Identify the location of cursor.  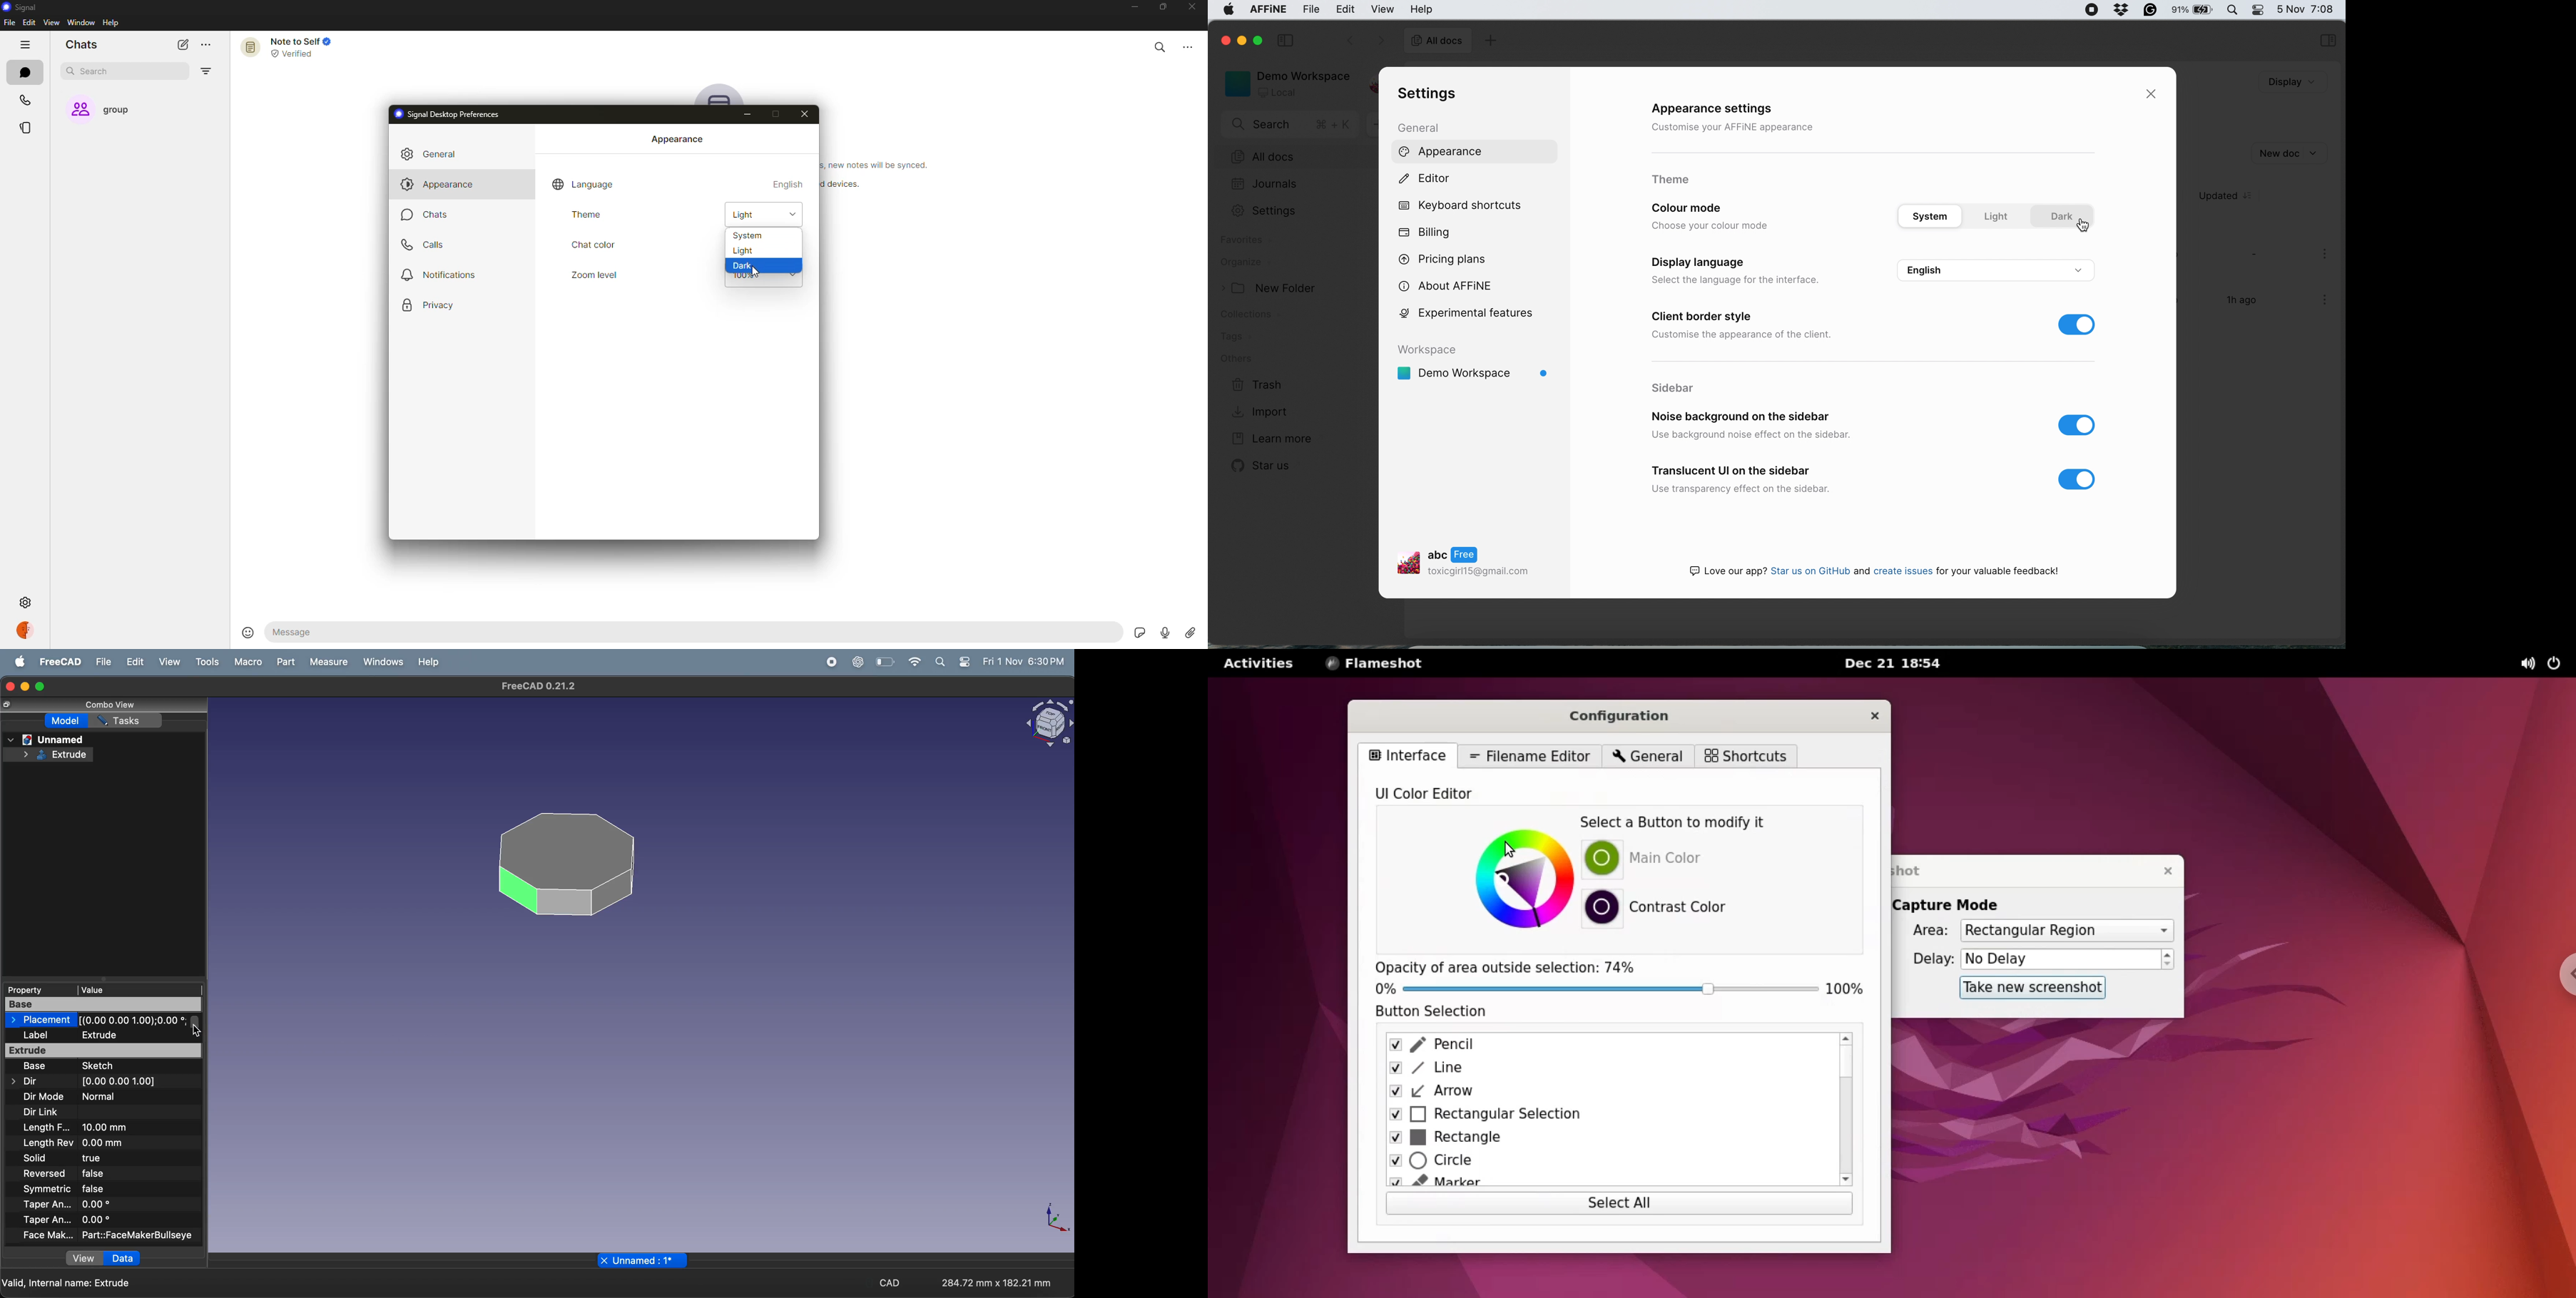
(1512, 851).